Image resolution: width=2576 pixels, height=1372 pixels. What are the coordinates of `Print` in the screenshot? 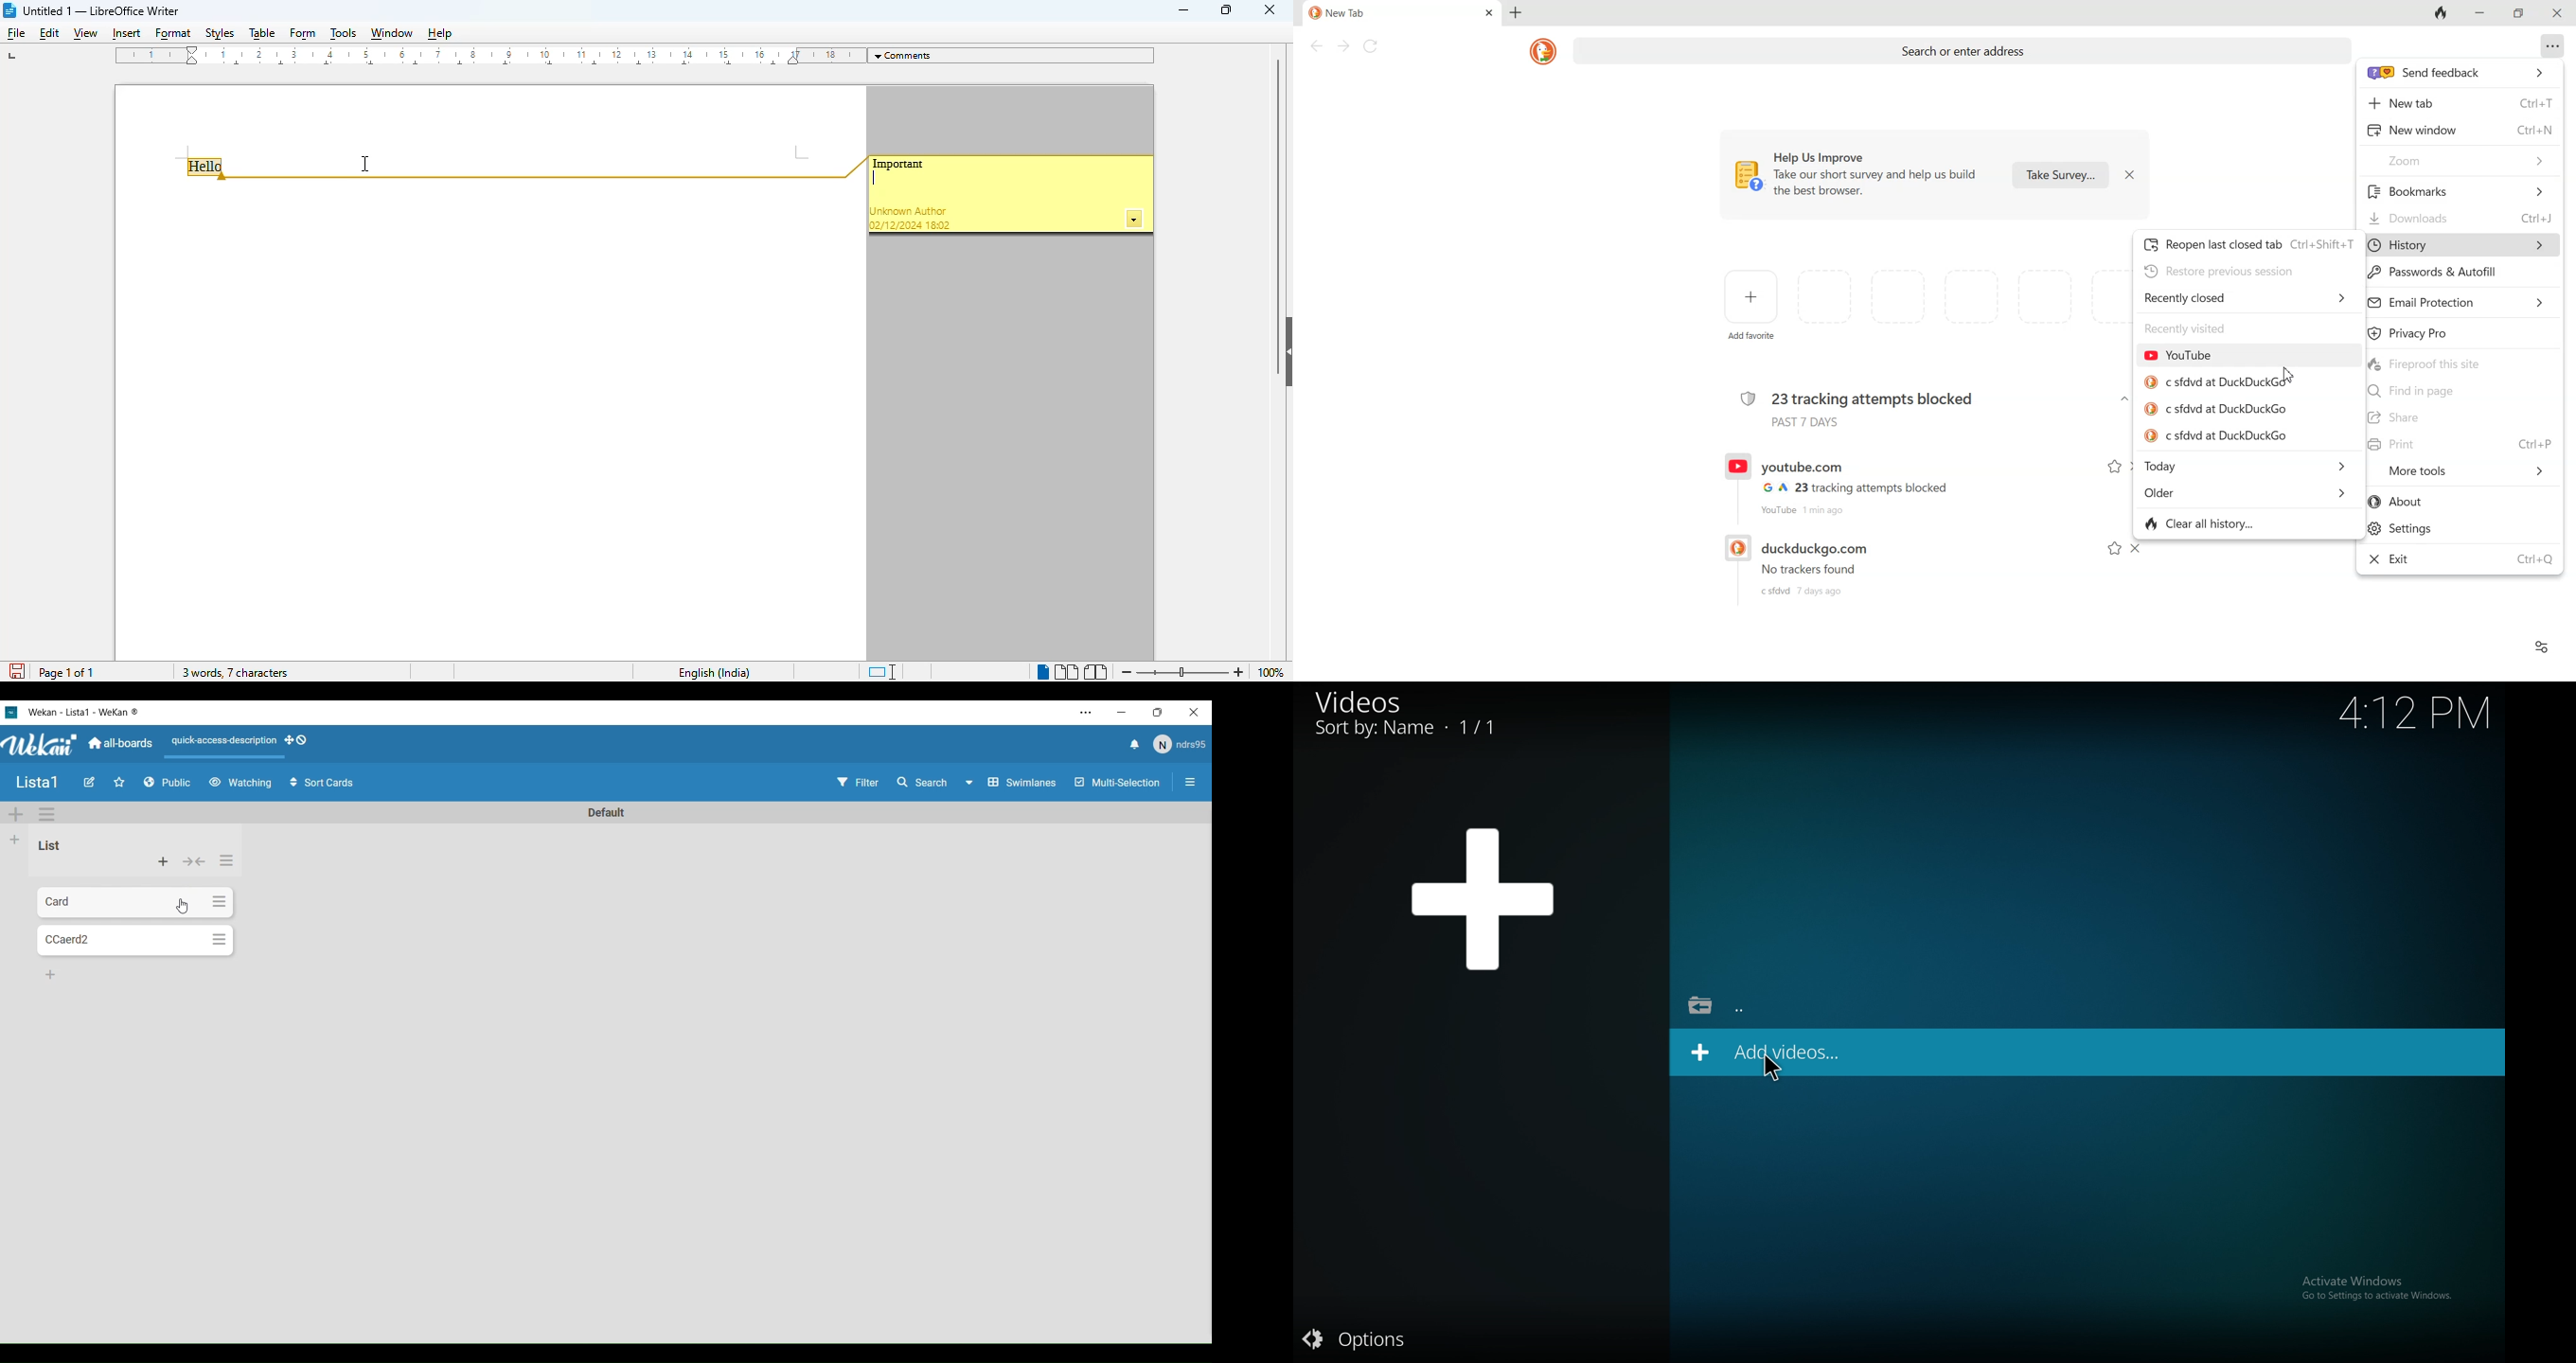 It's located at (2461, 444).